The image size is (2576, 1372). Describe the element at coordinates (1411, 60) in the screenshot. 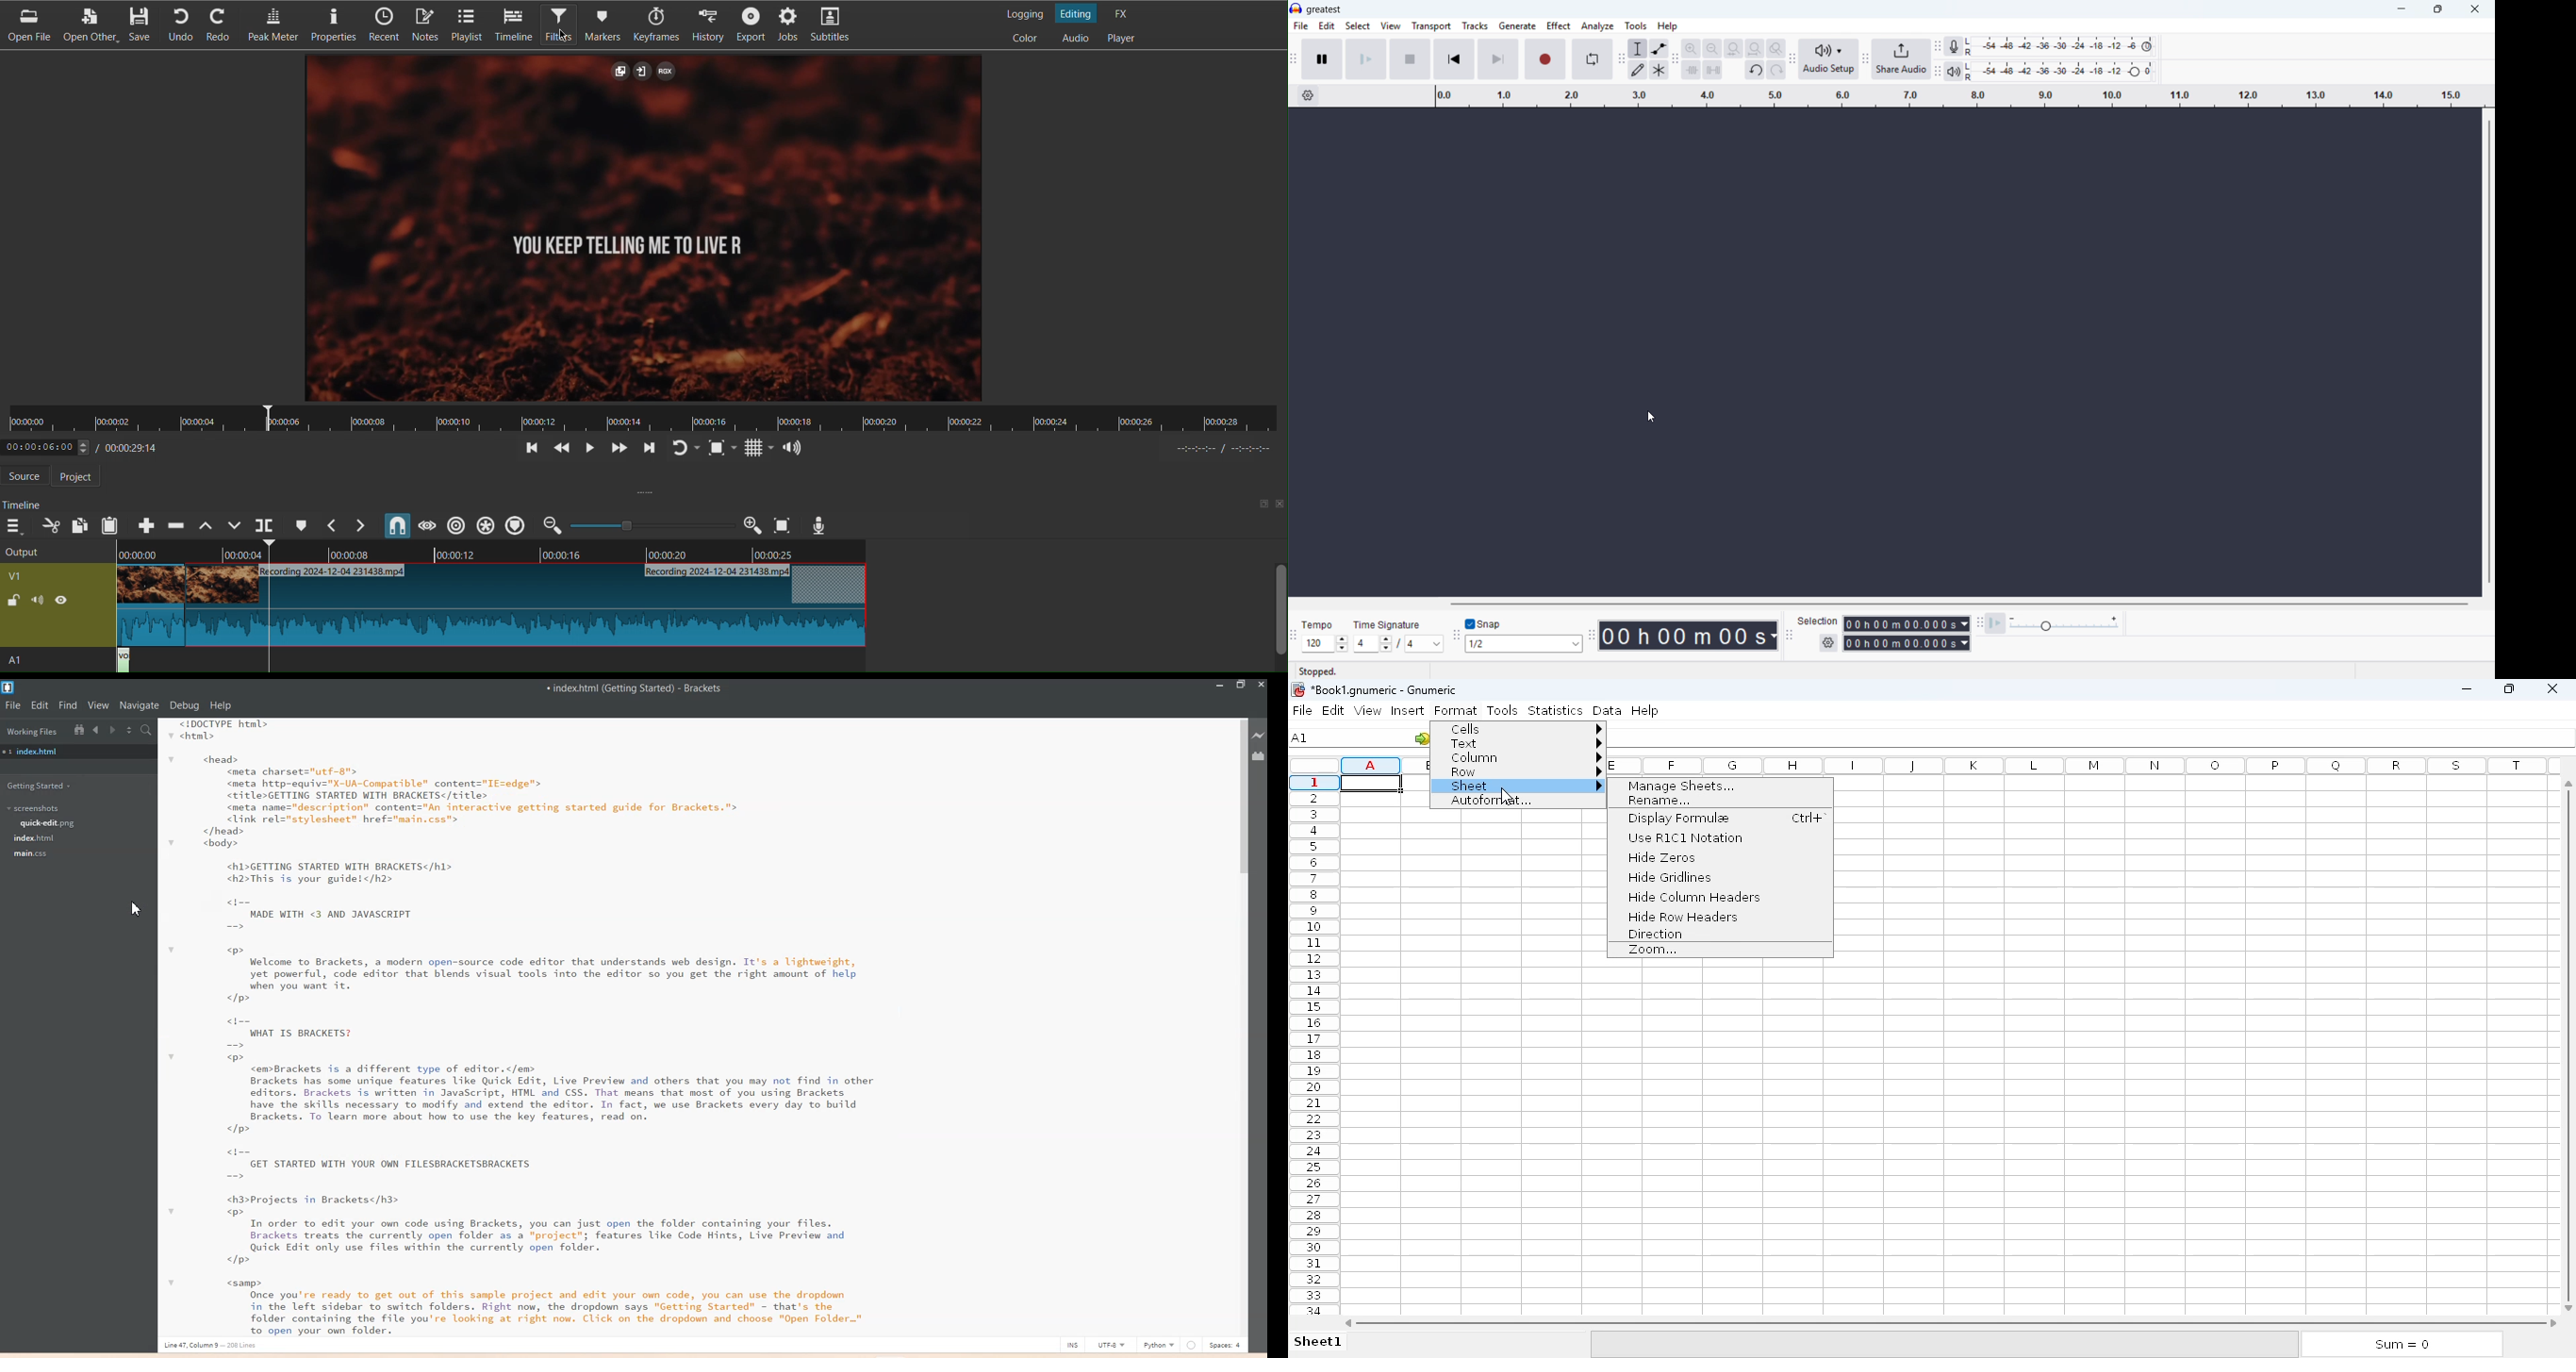

I see `stop ` at that location.